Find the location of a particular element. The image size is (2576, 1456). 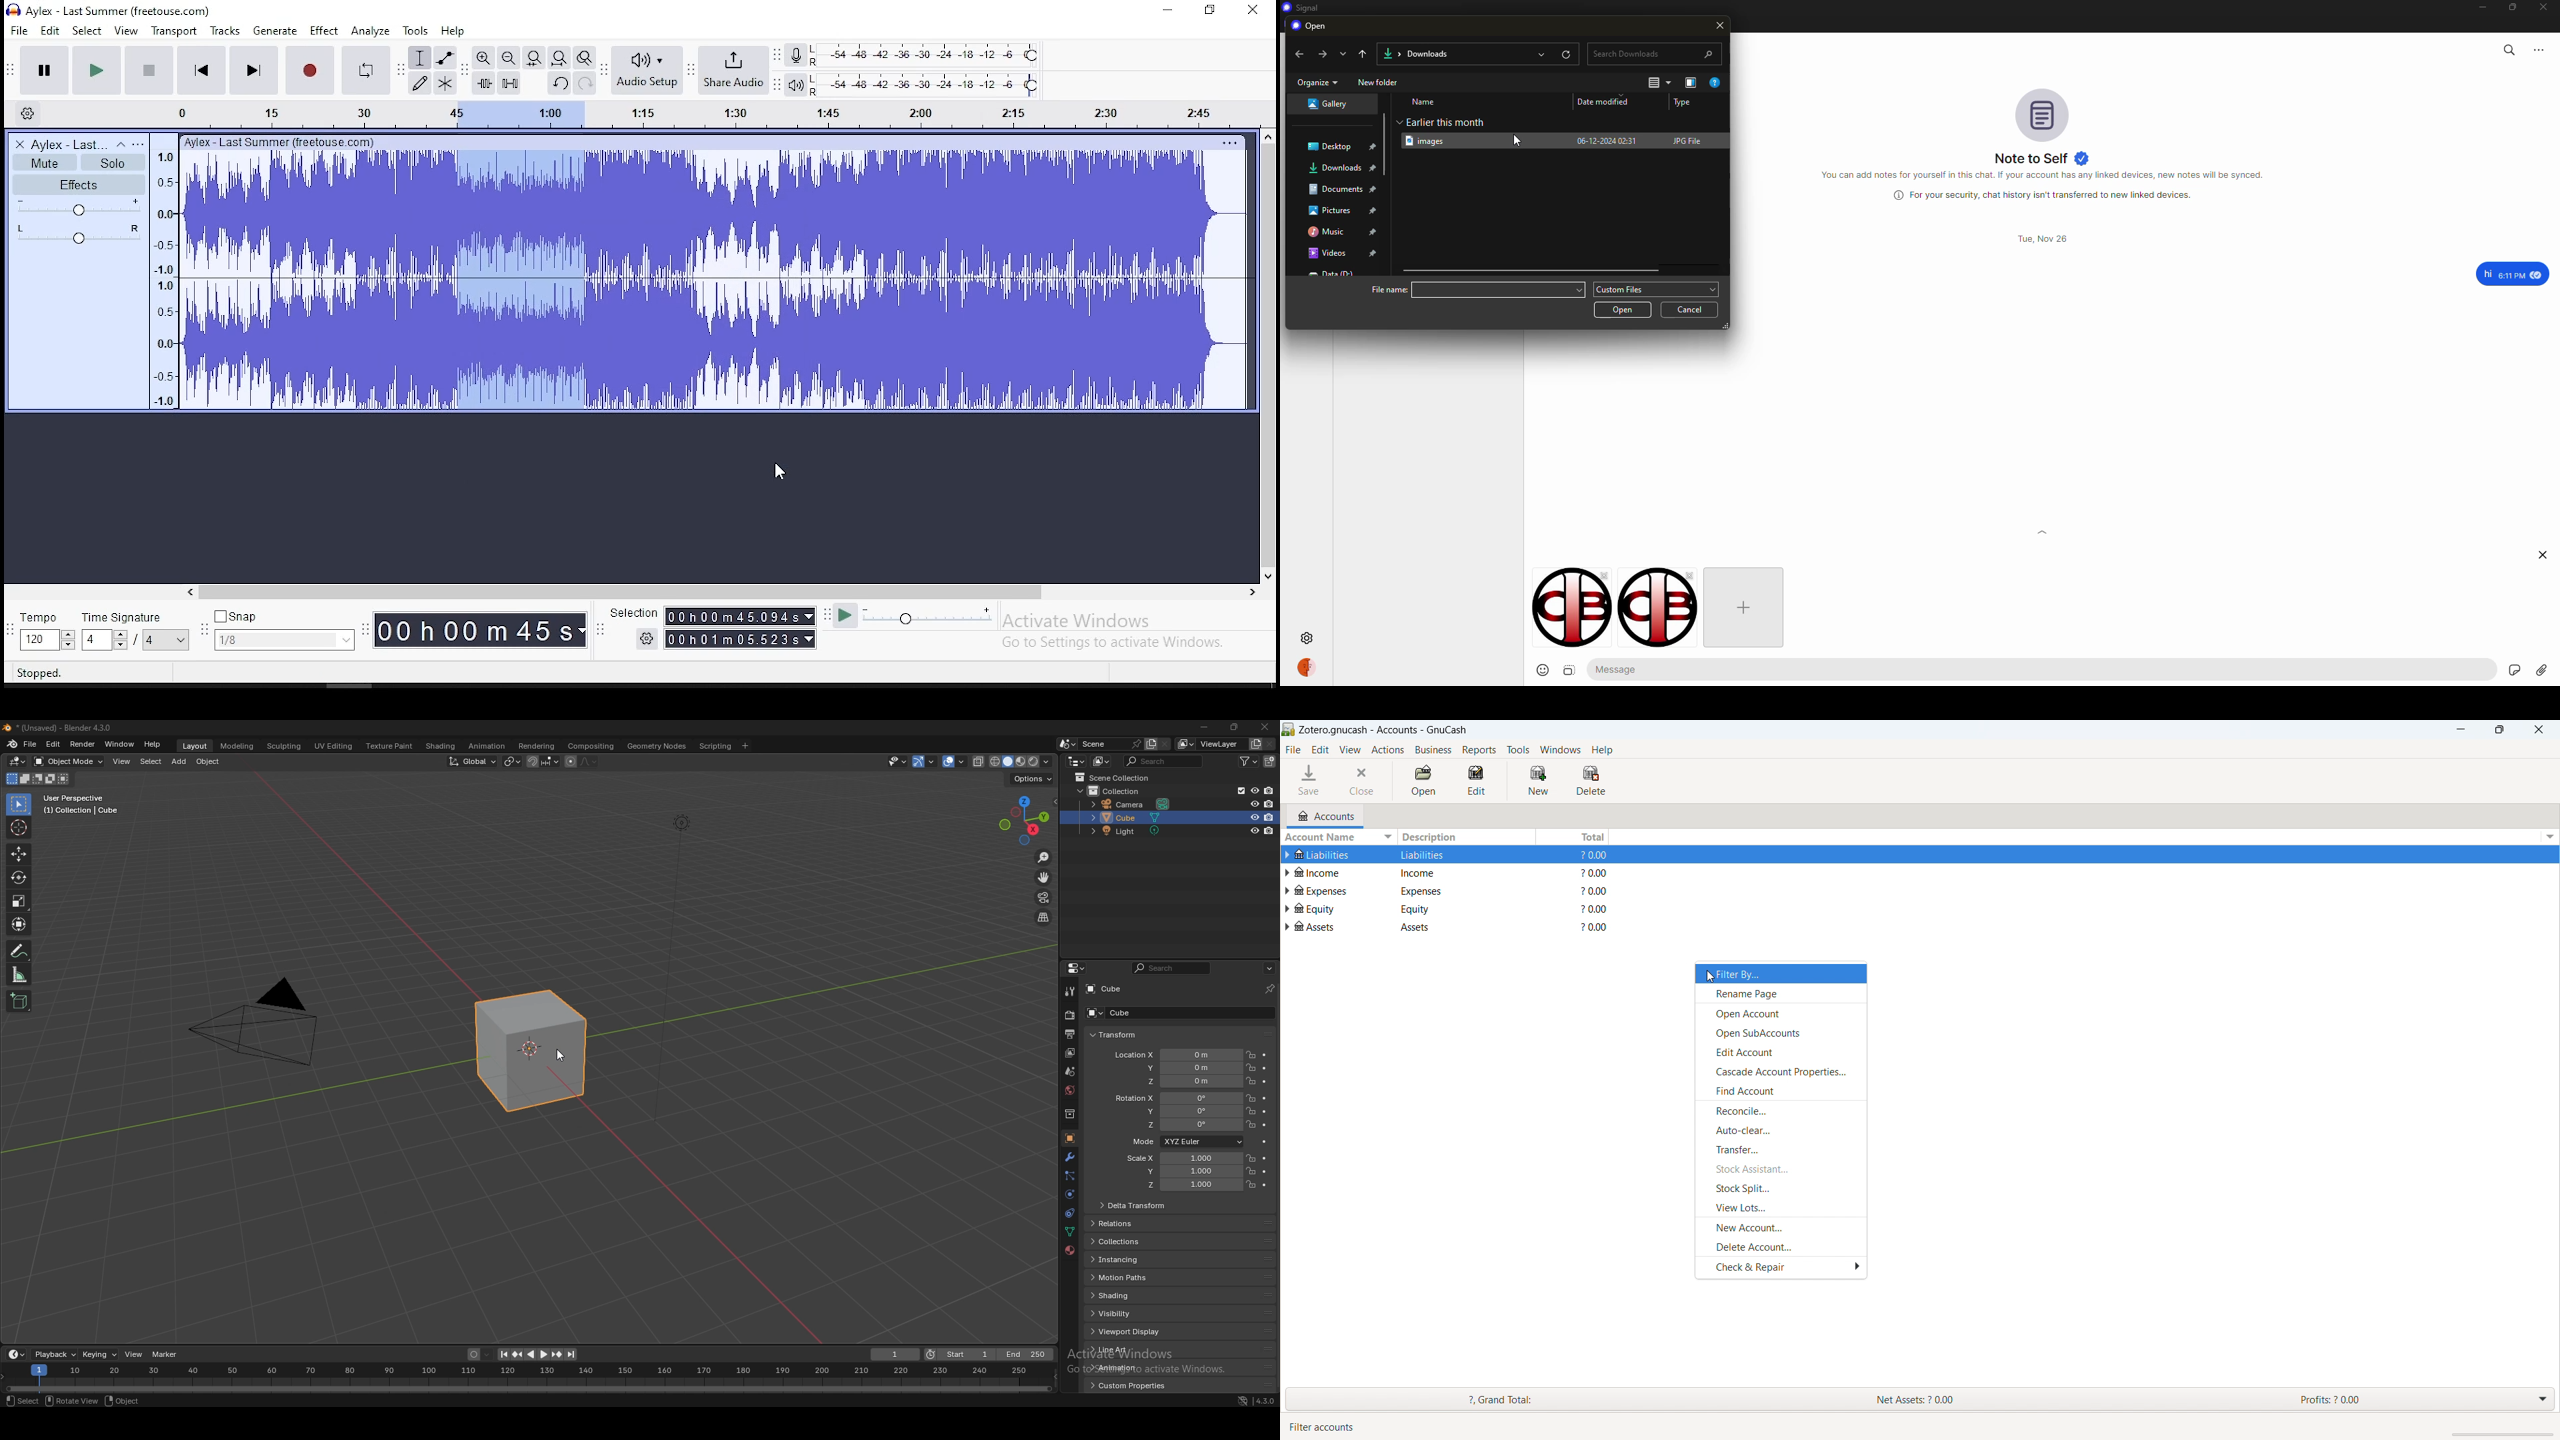

location is located at coordinates (1326, 255).